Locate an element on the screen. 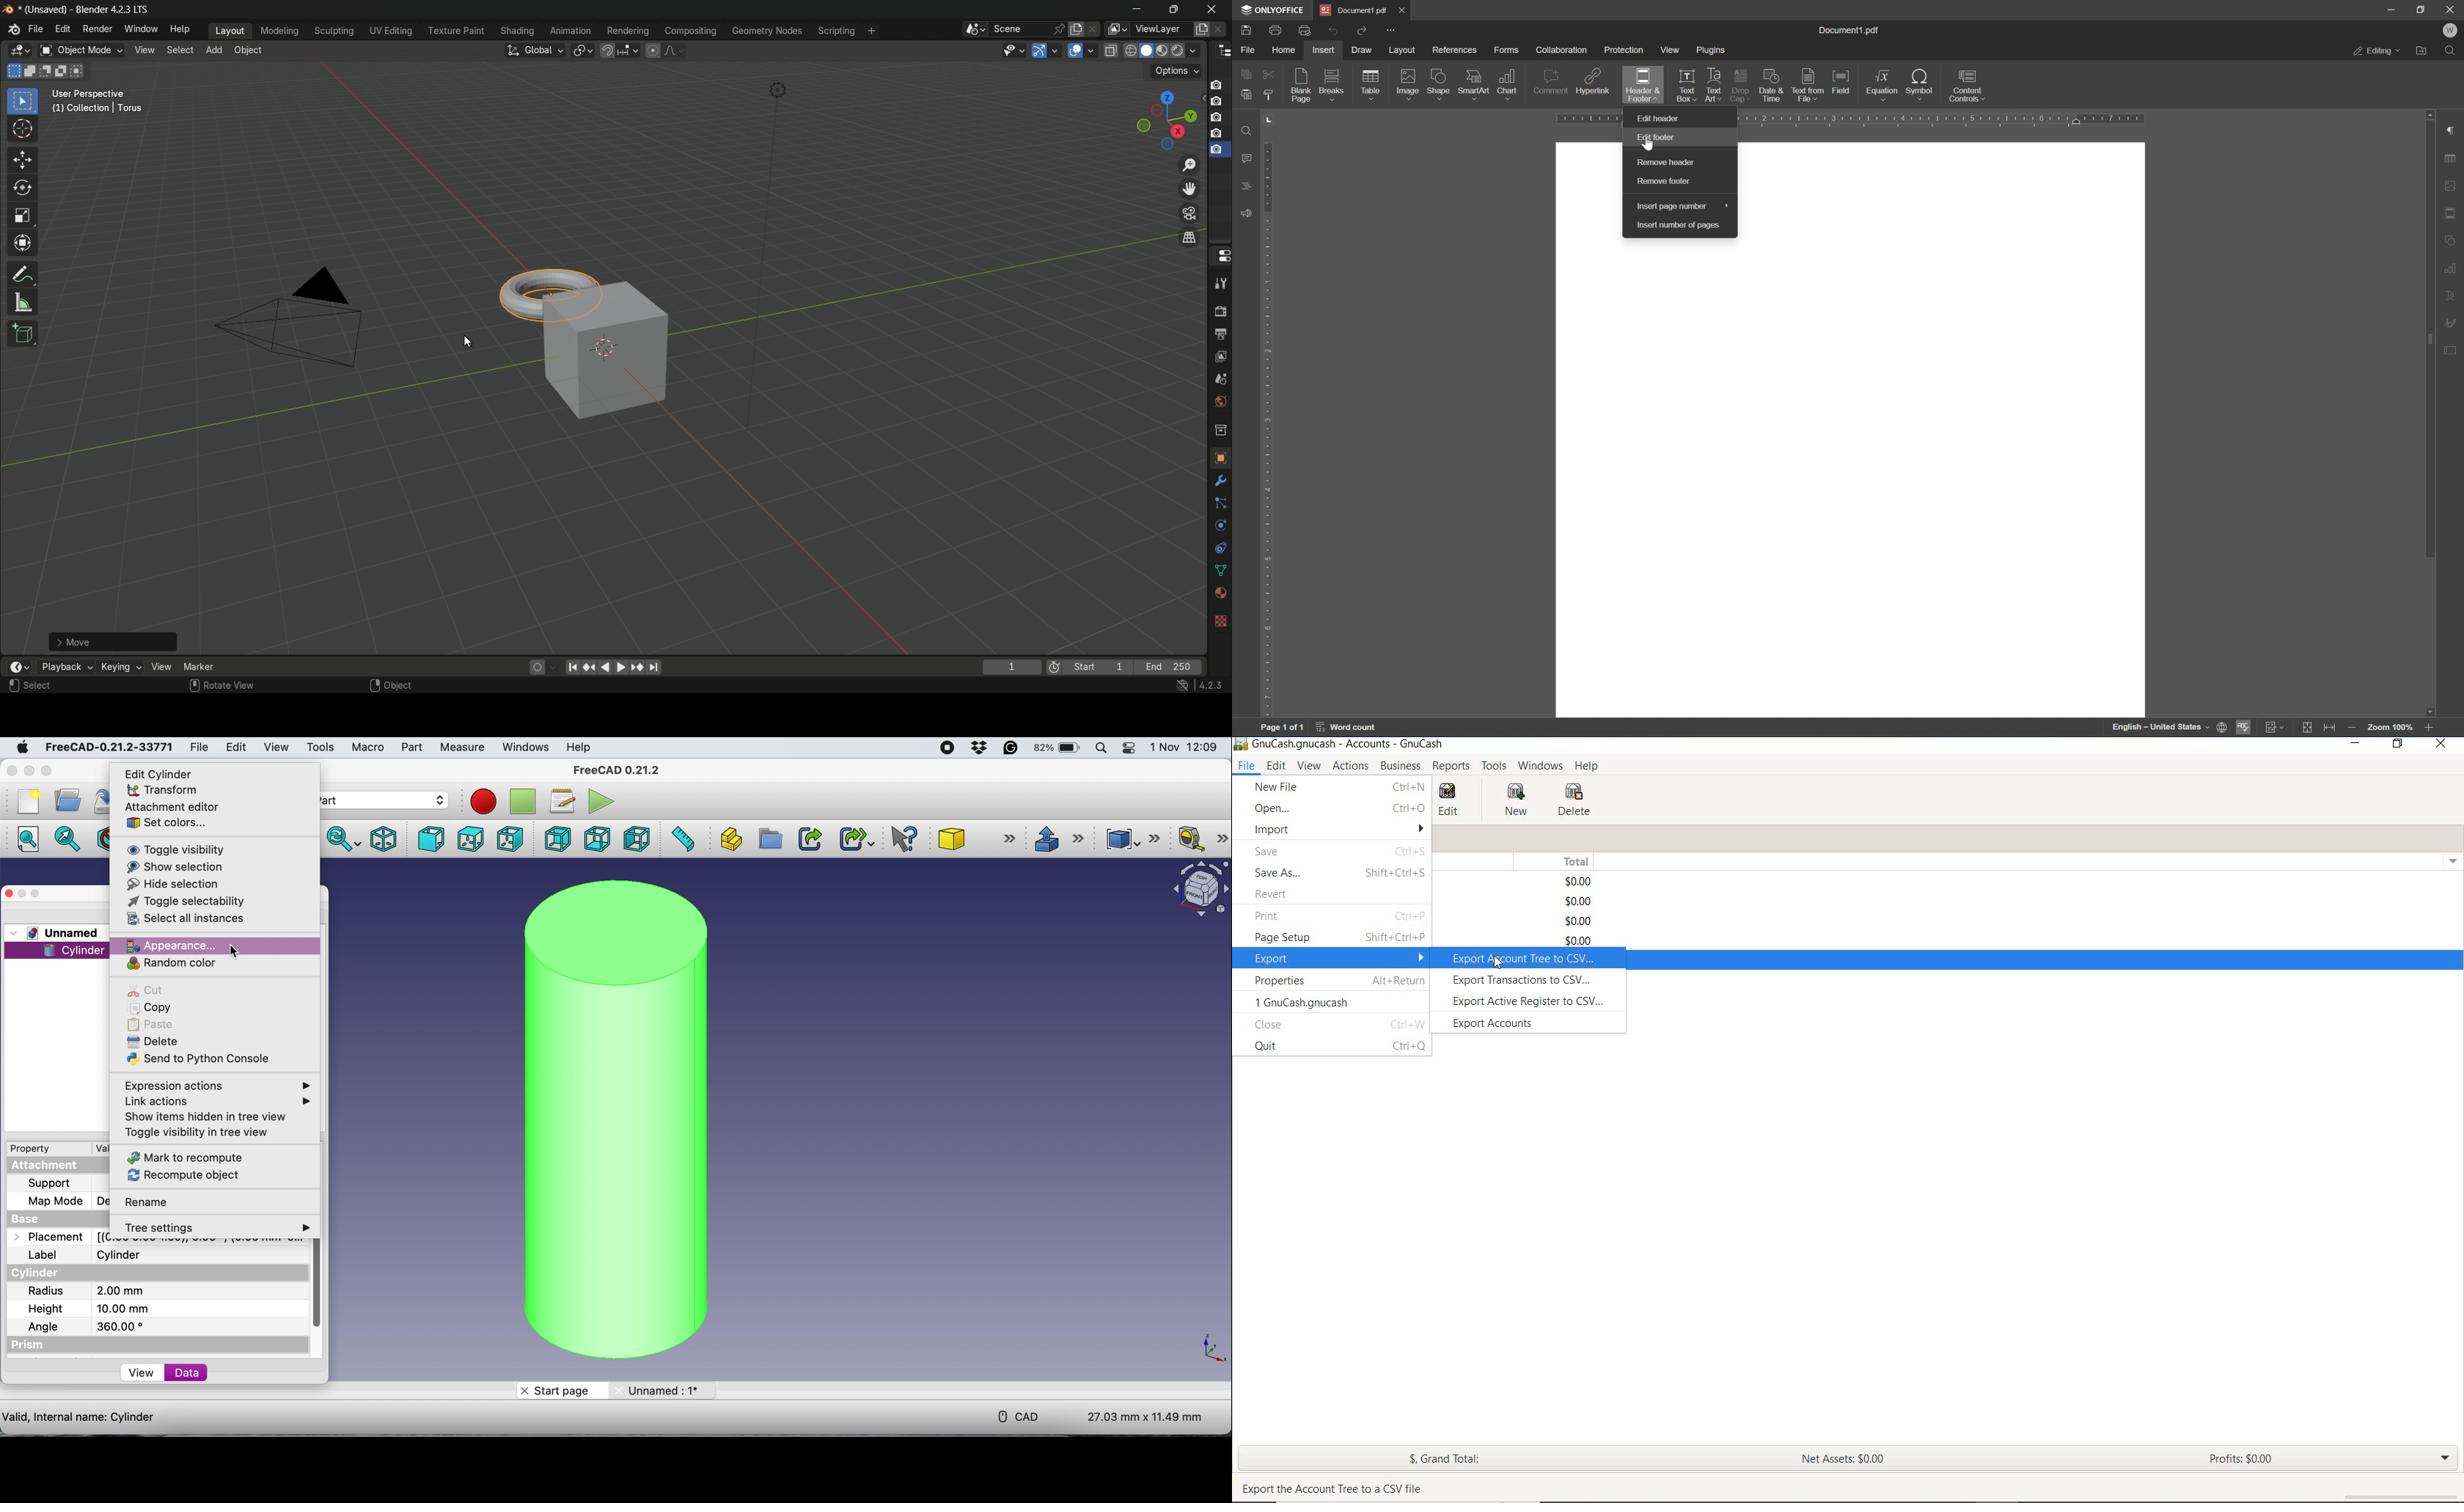  date and time is located at coordinates (1184, 747).